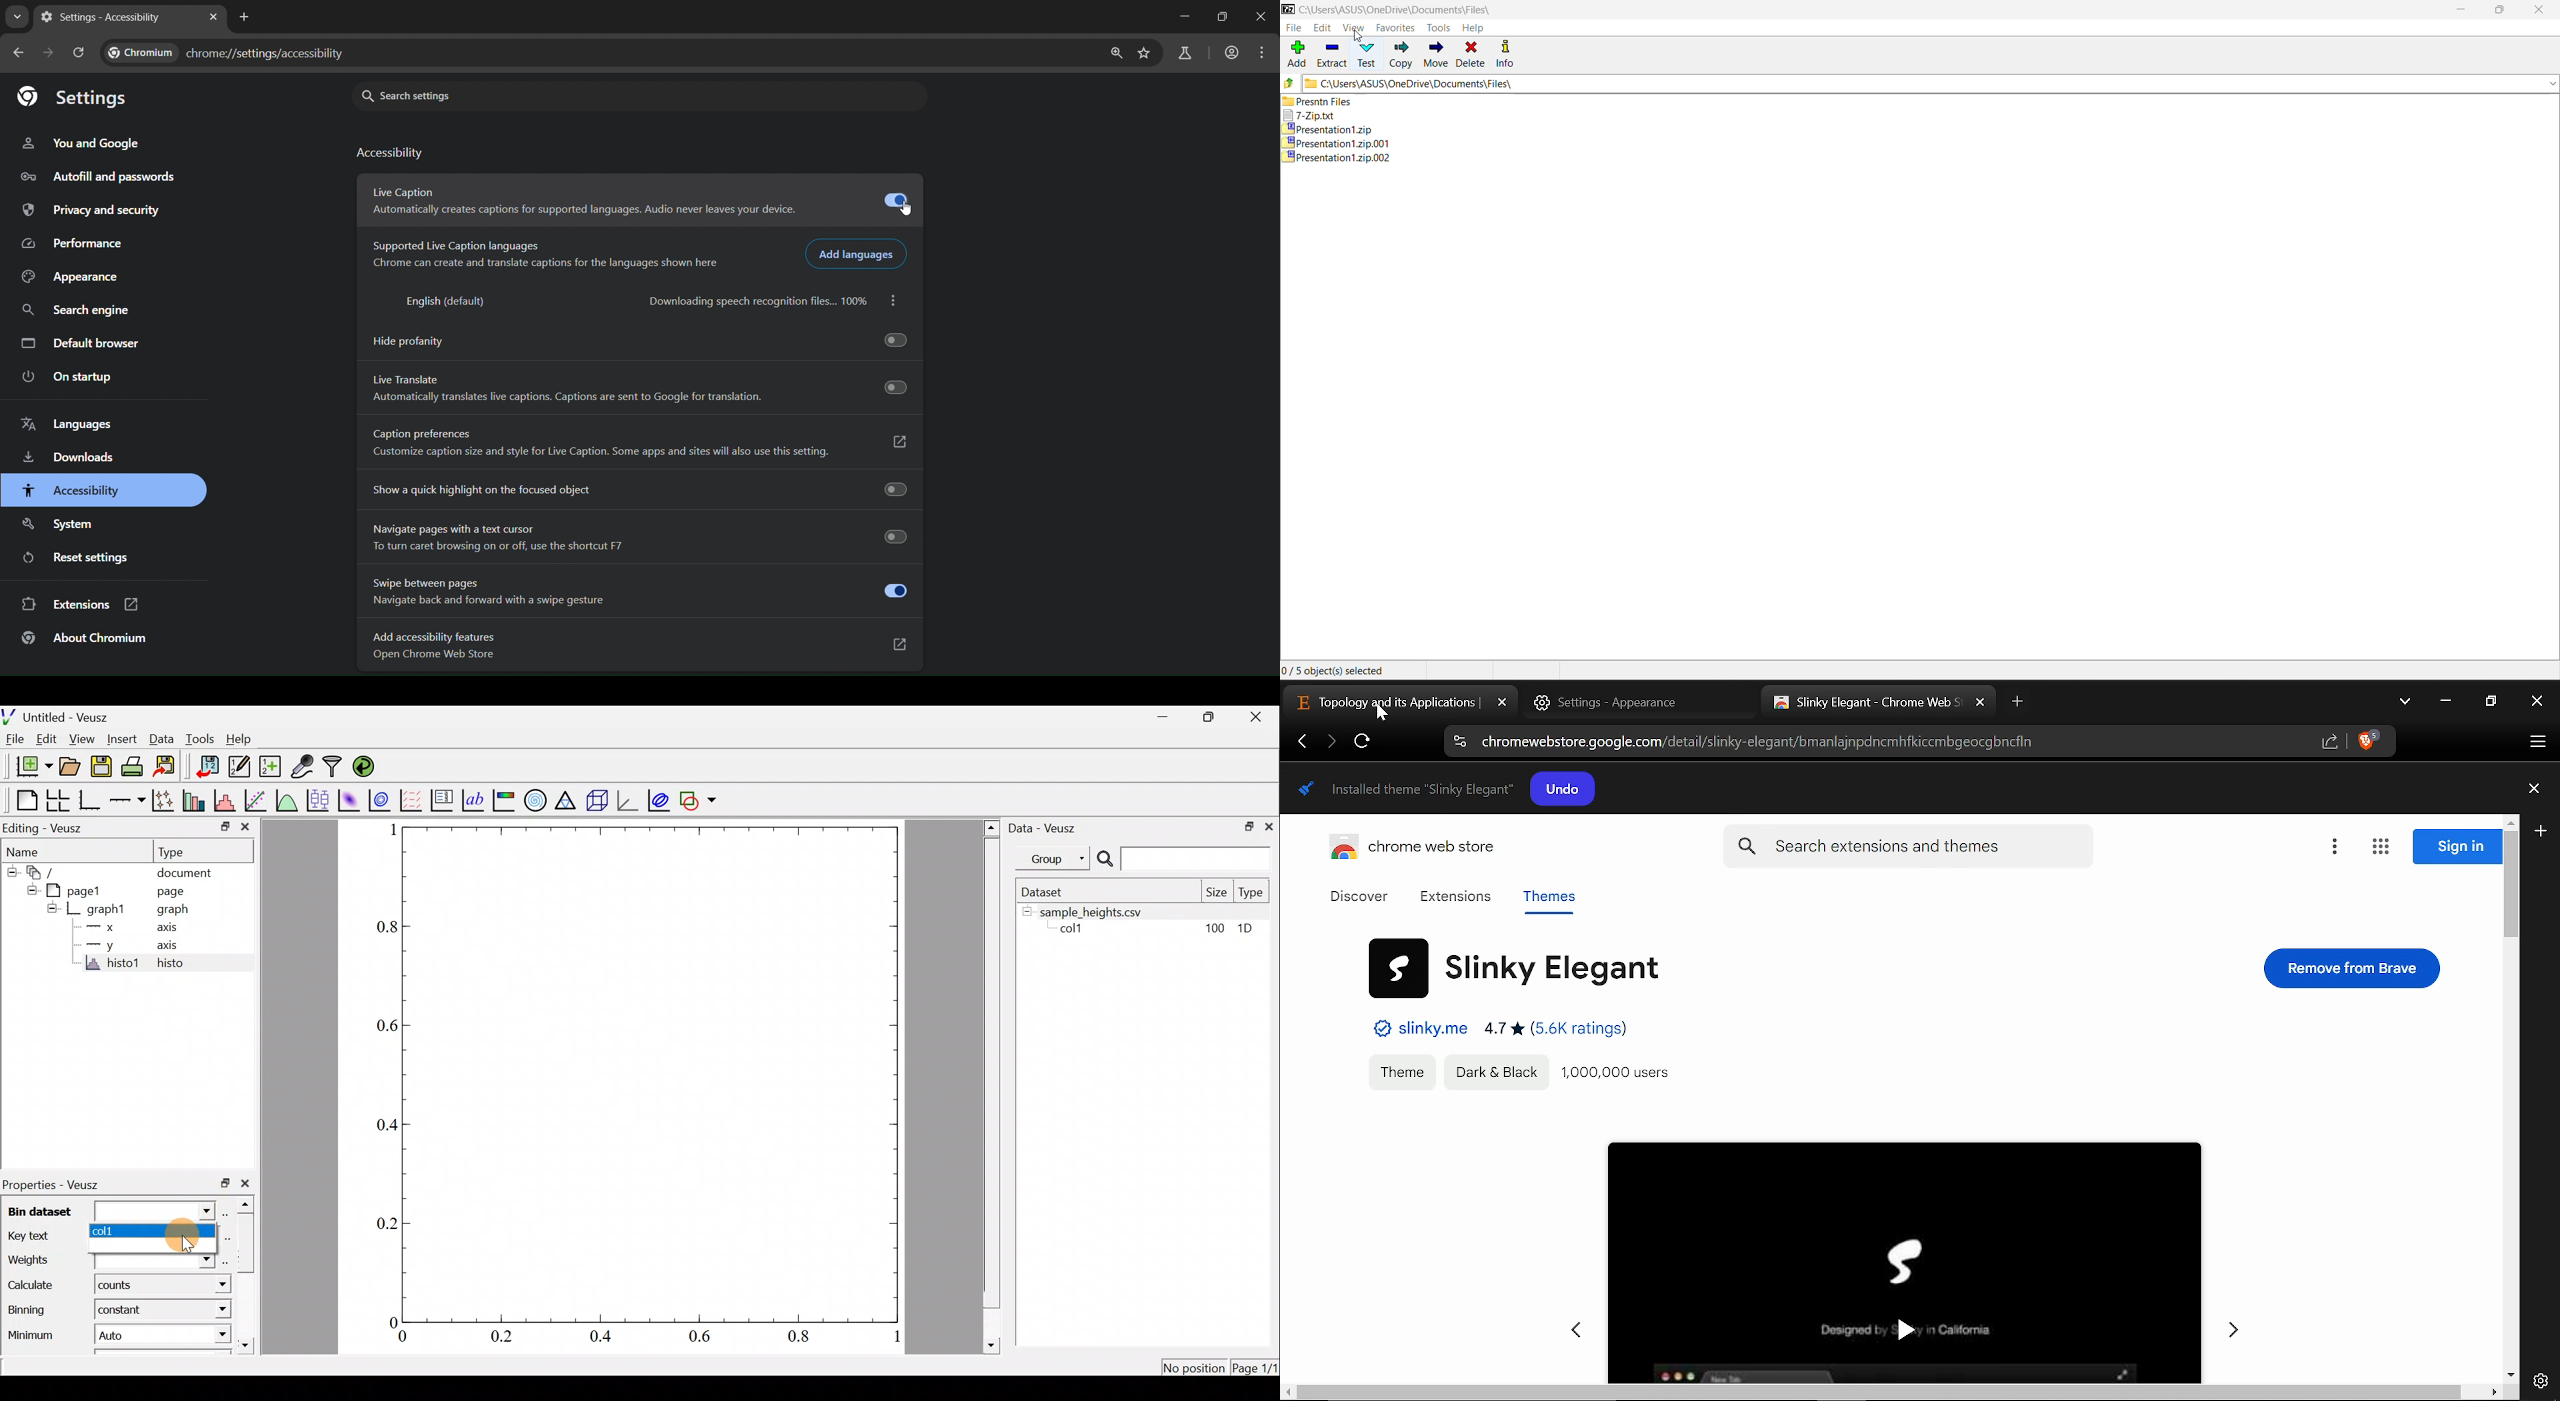 This screenshot has width=2576, height=1428. I want to click on languages, so click(67, 425).